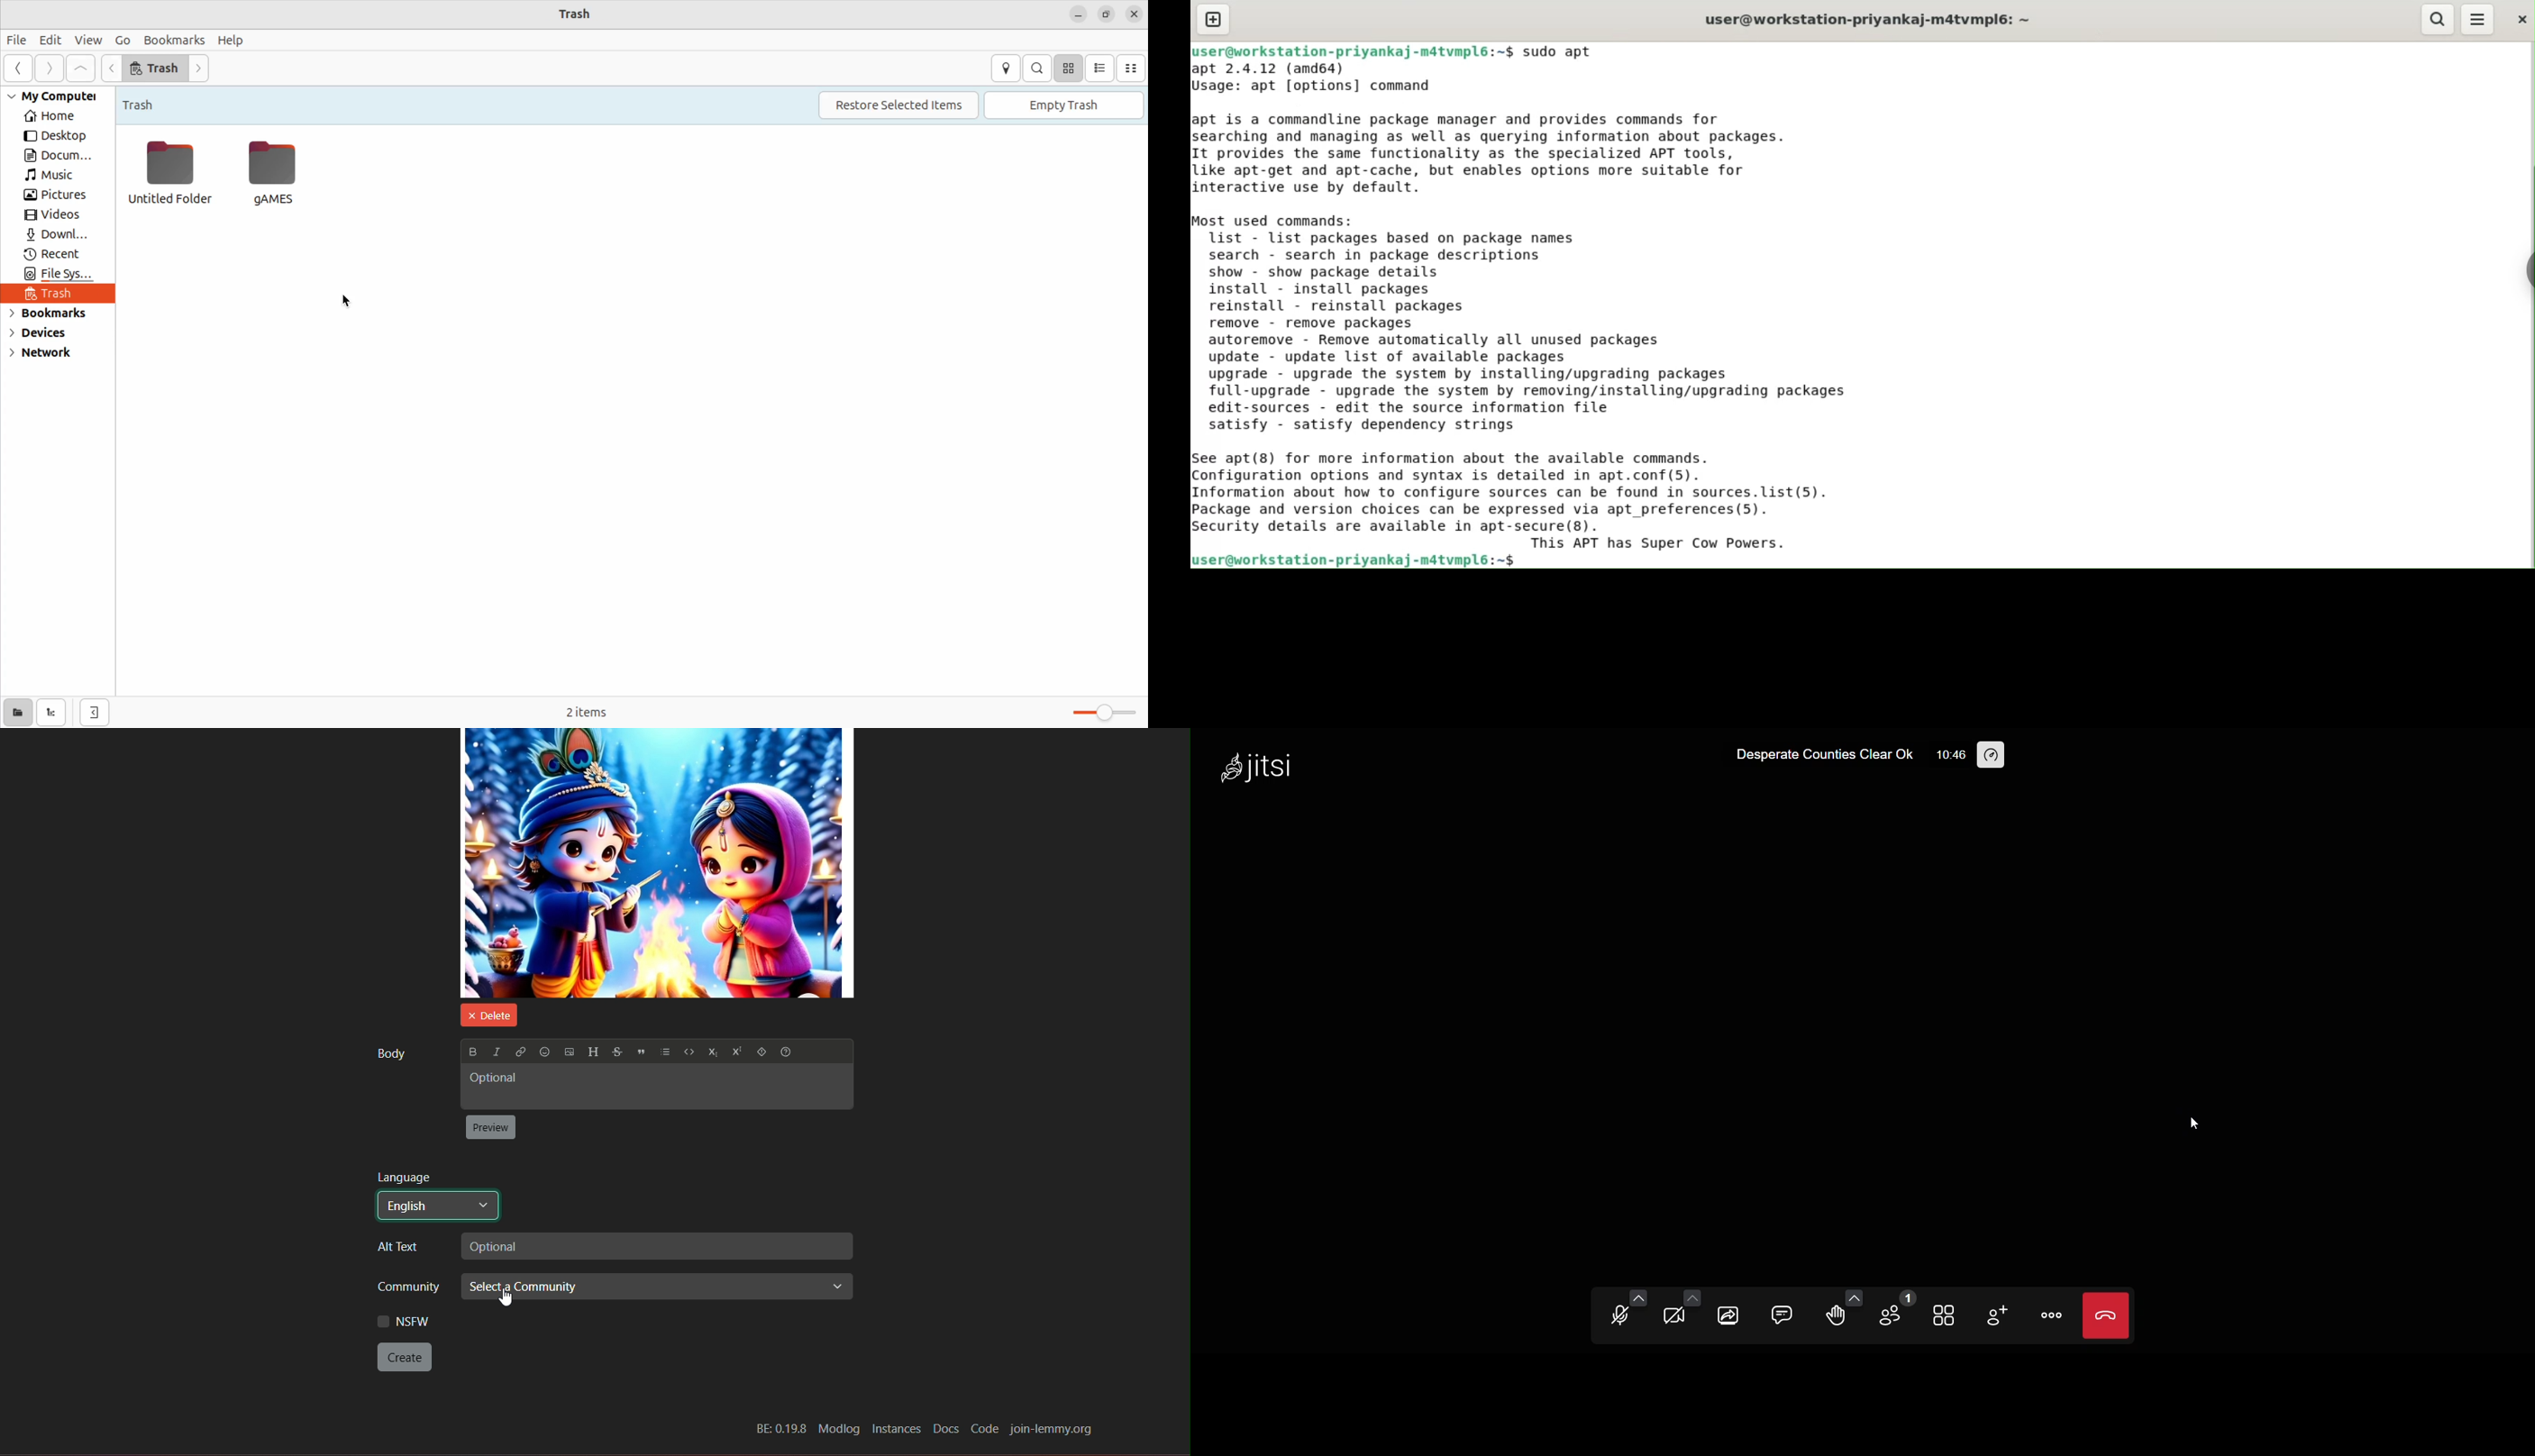 The height and width of the screenshot is (1456, 2548). What do you see at coordinates (1728, 1318) in the screenshot?
I see `screen share` at bounding box center [1728, 1318].